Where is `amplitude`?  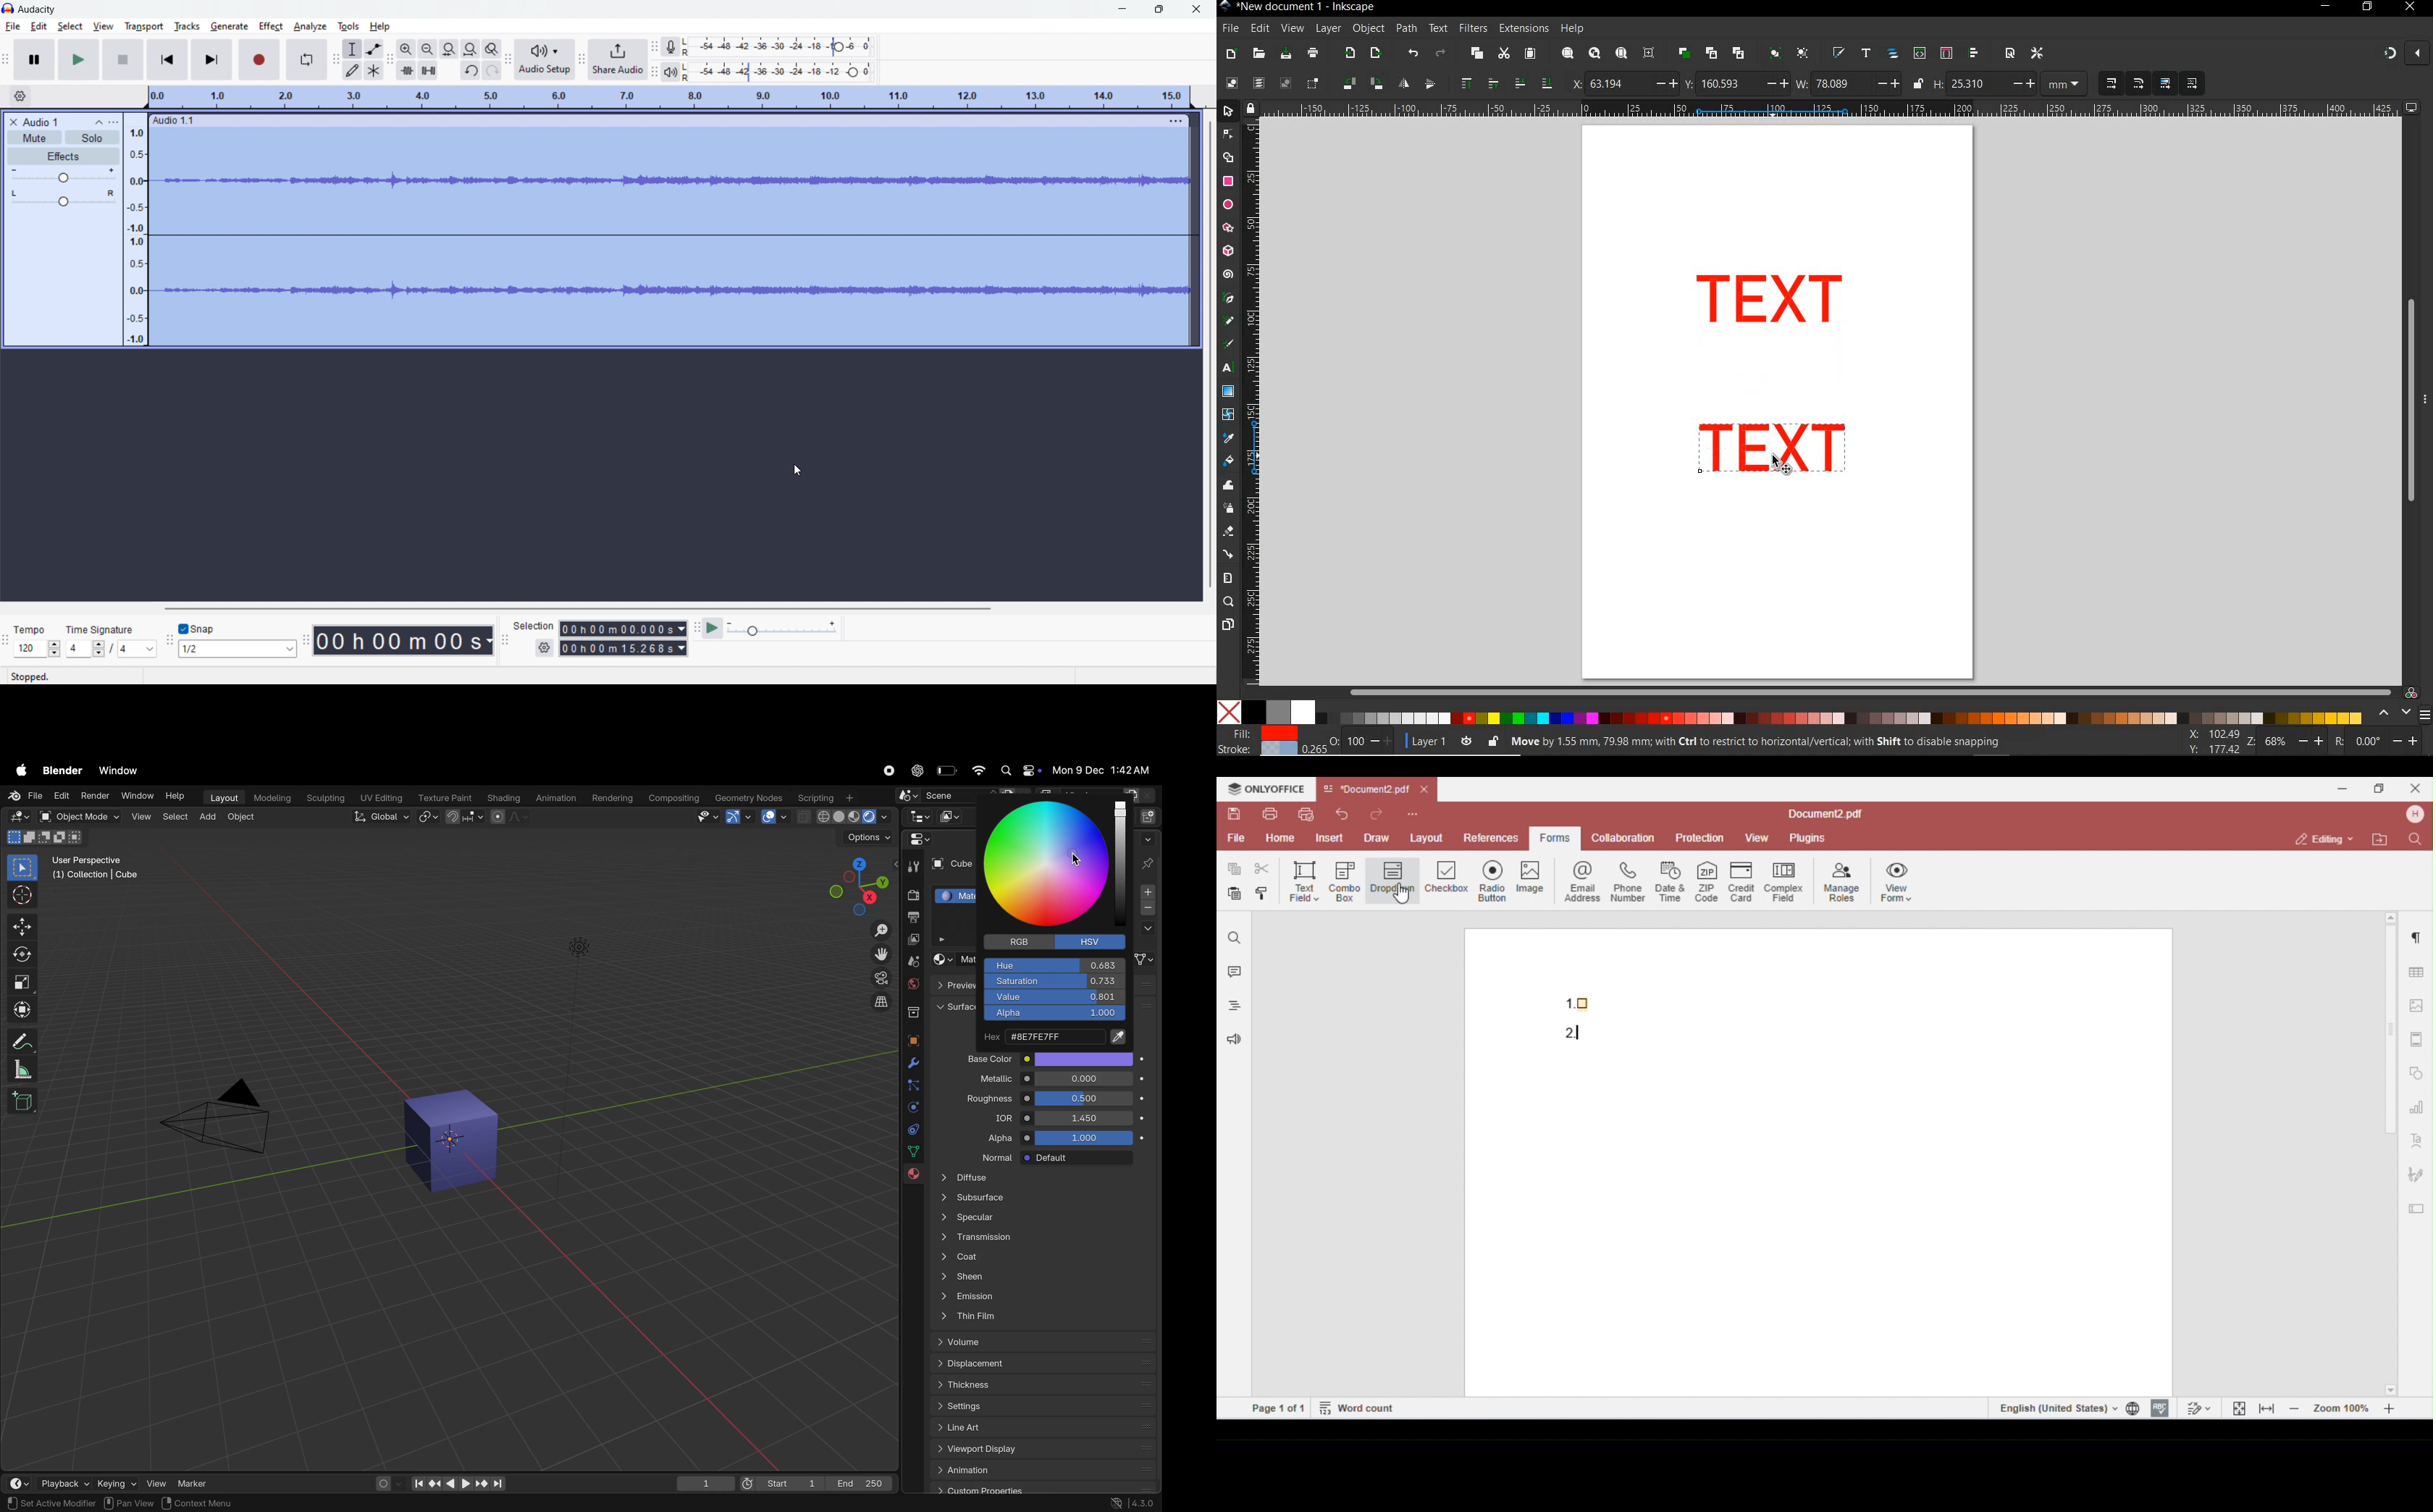 amplitude is located at coordinates (134, 228).